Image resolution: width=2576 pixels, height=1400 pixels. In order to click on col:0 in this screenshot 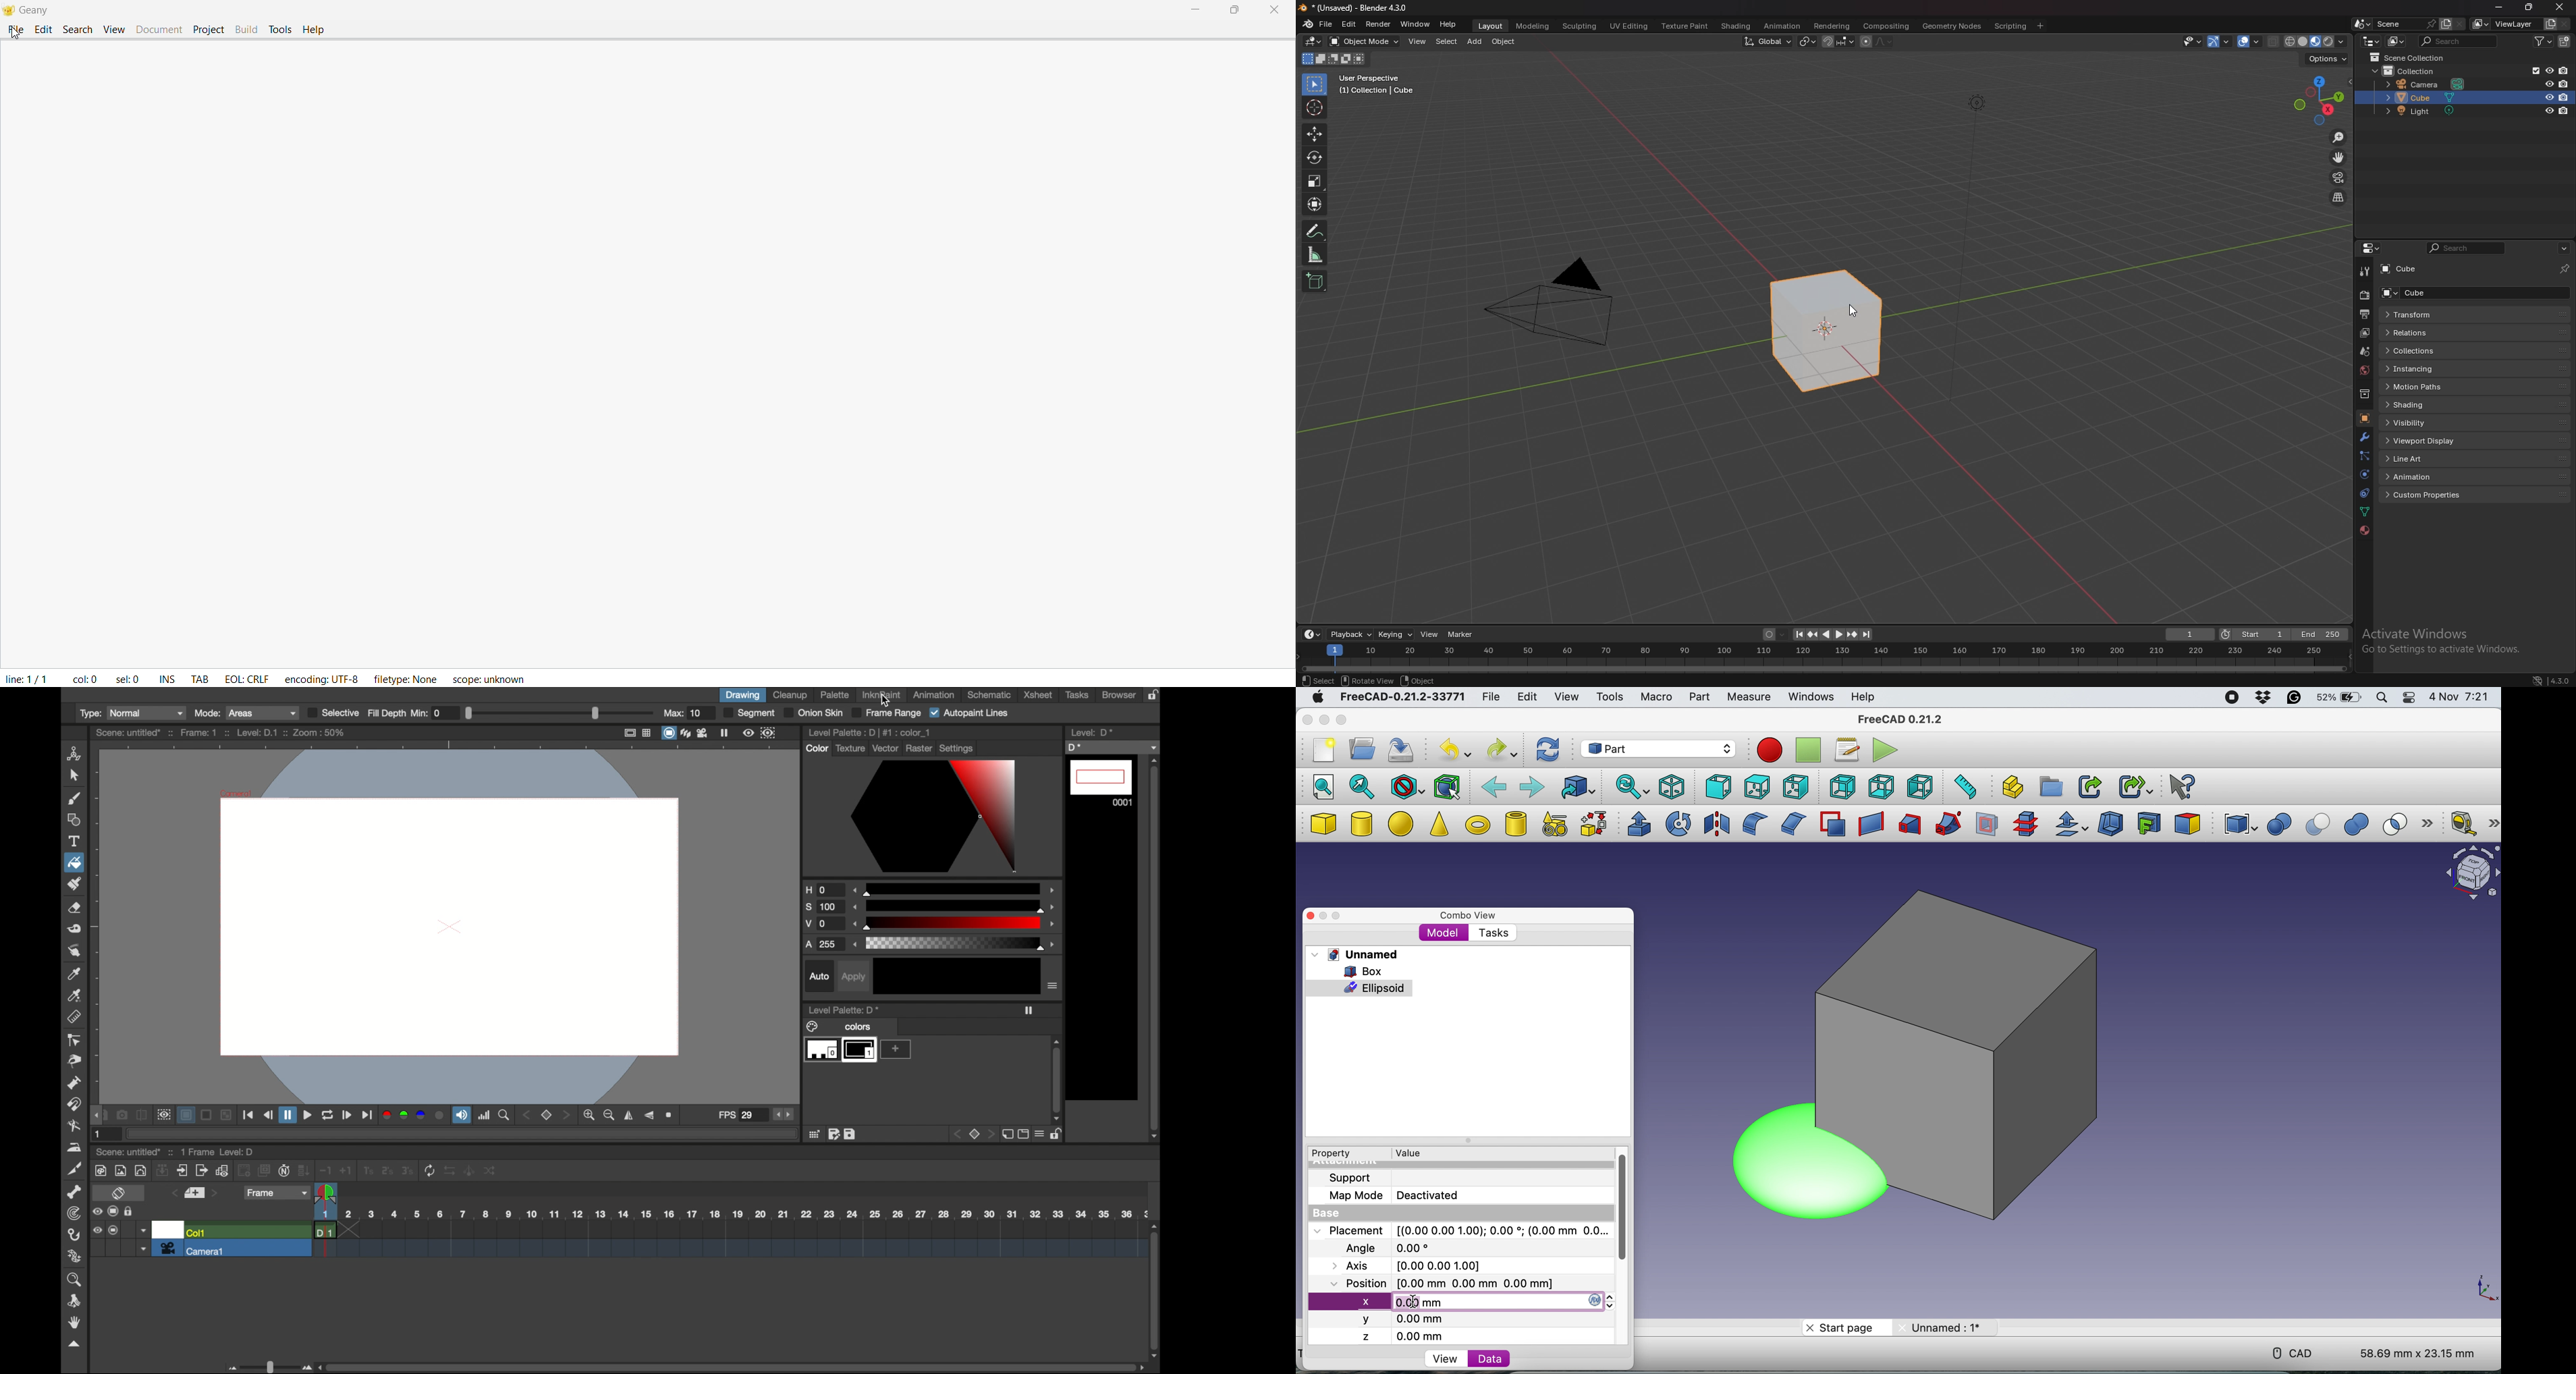, I will do `click(81, 680)`.